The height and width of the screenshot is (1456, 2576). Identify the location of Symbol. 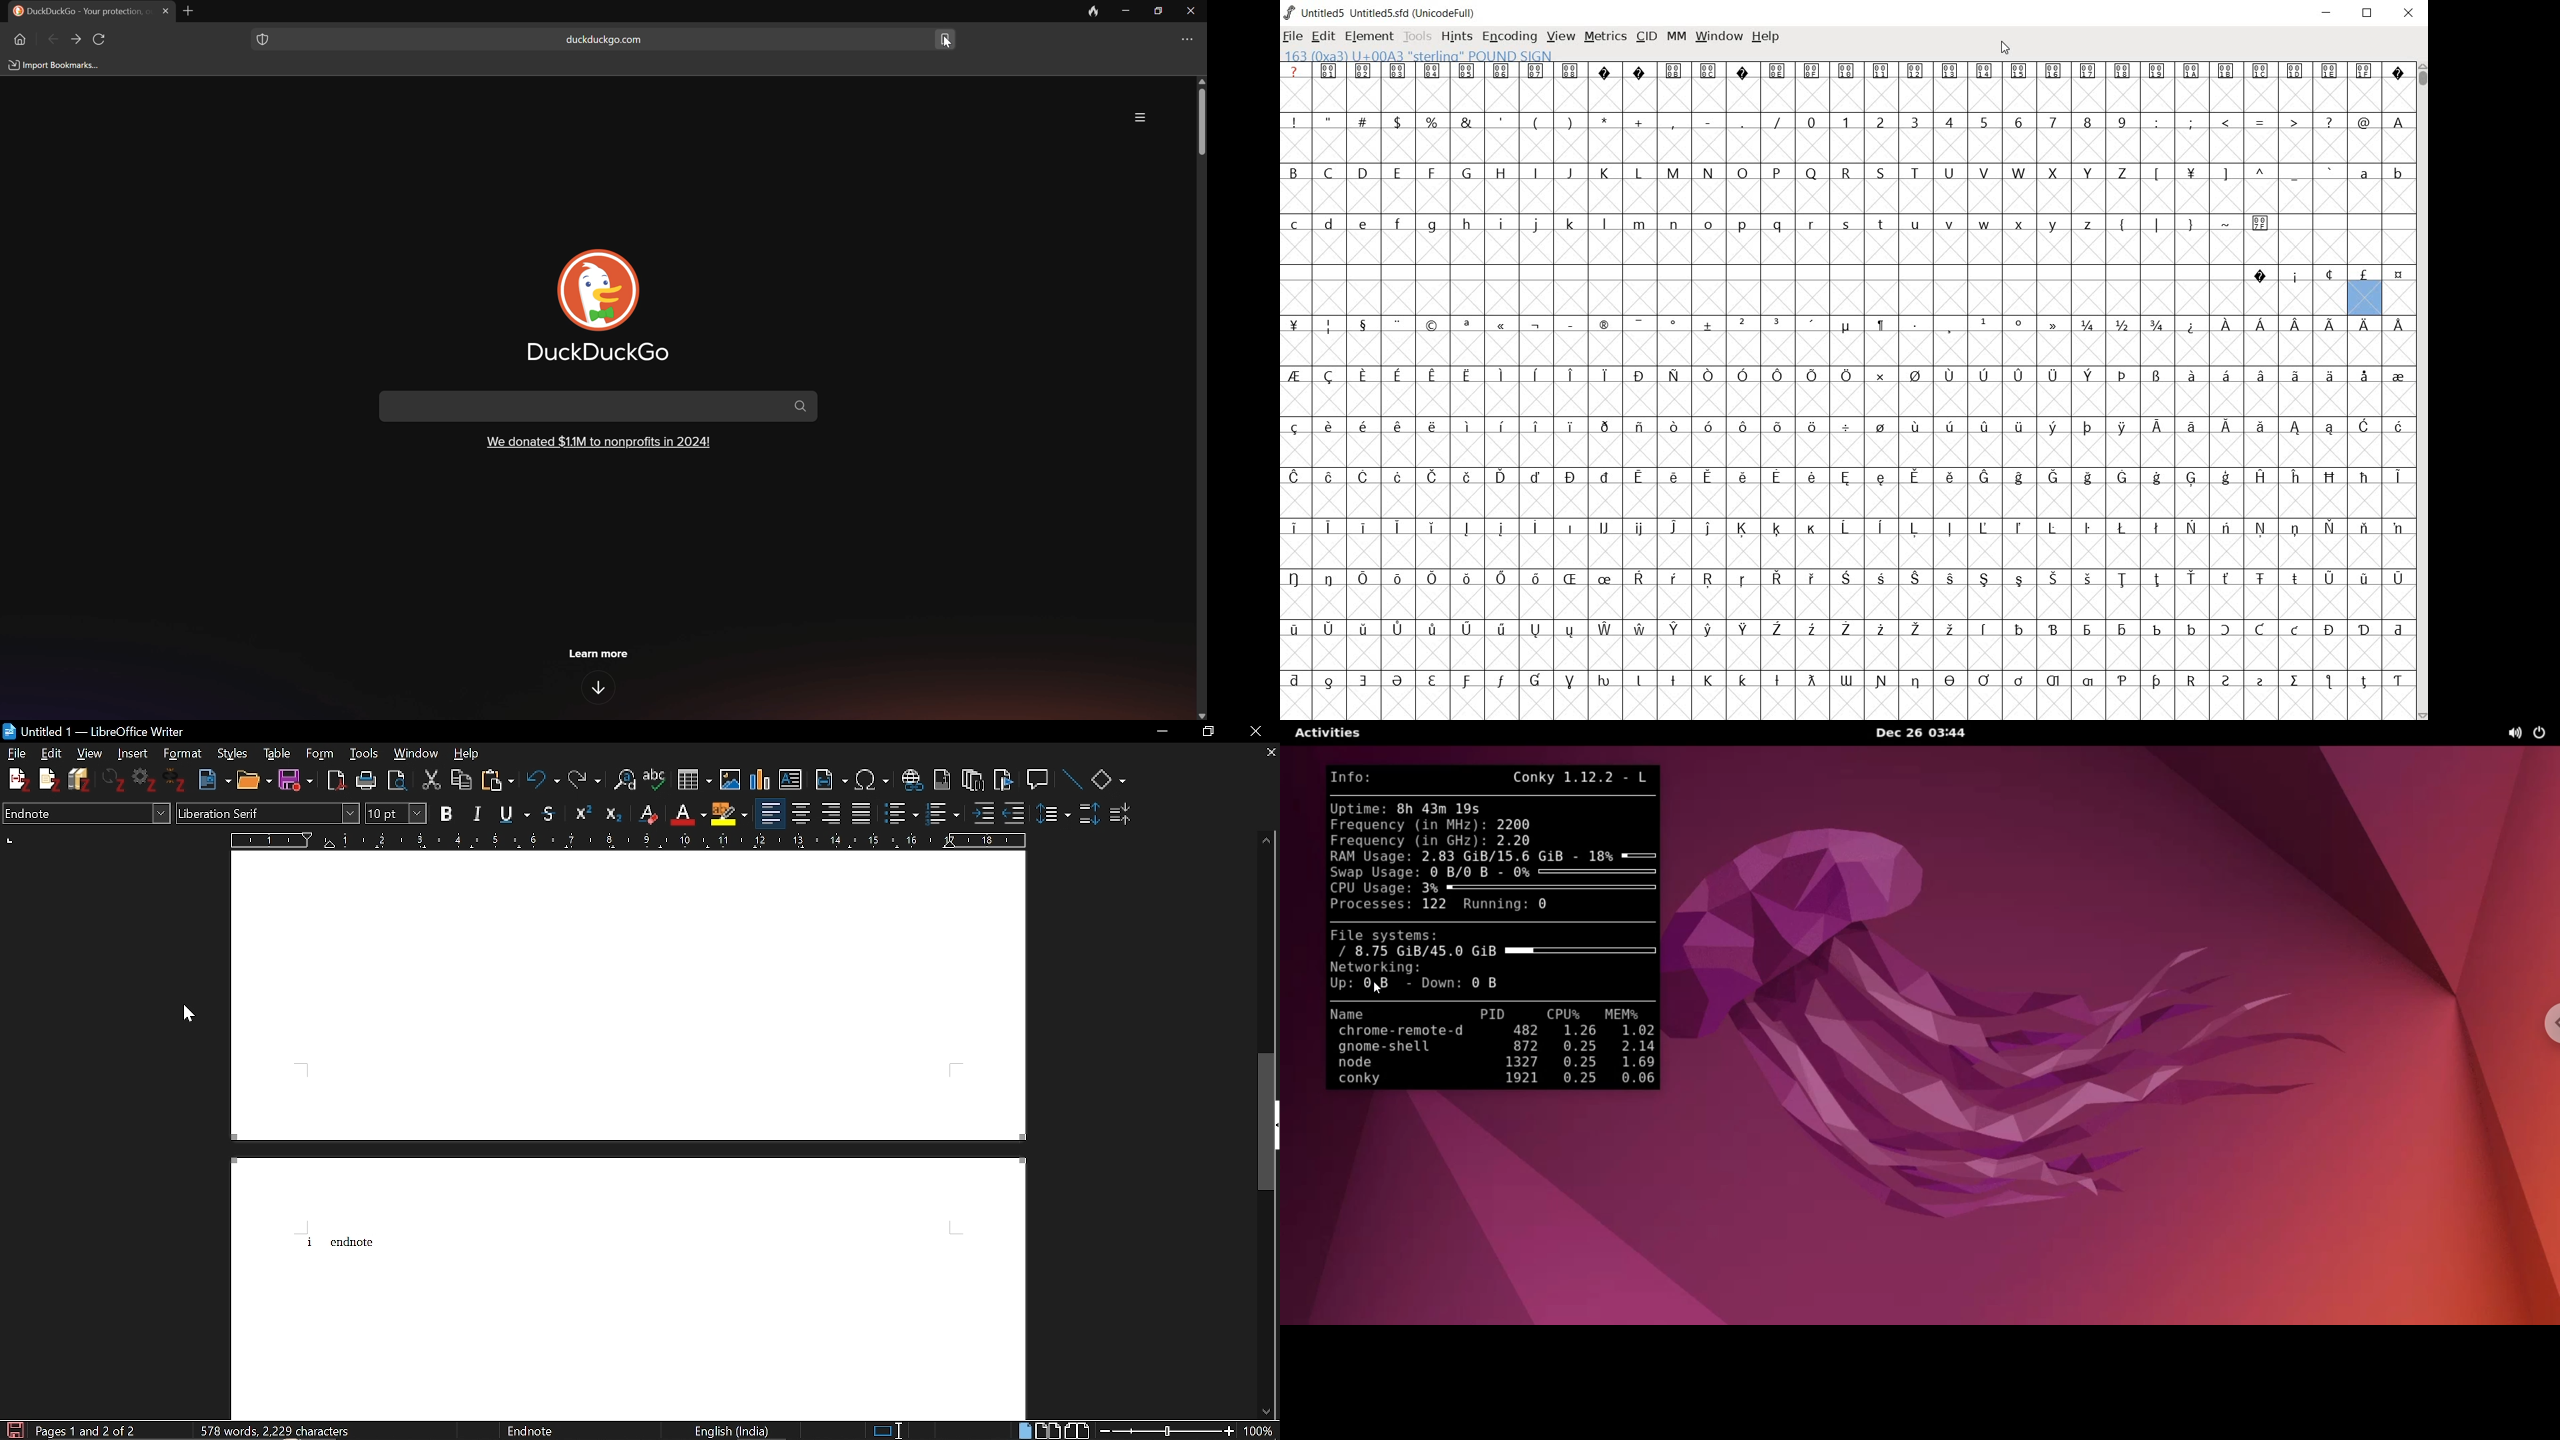
(1639, 681).